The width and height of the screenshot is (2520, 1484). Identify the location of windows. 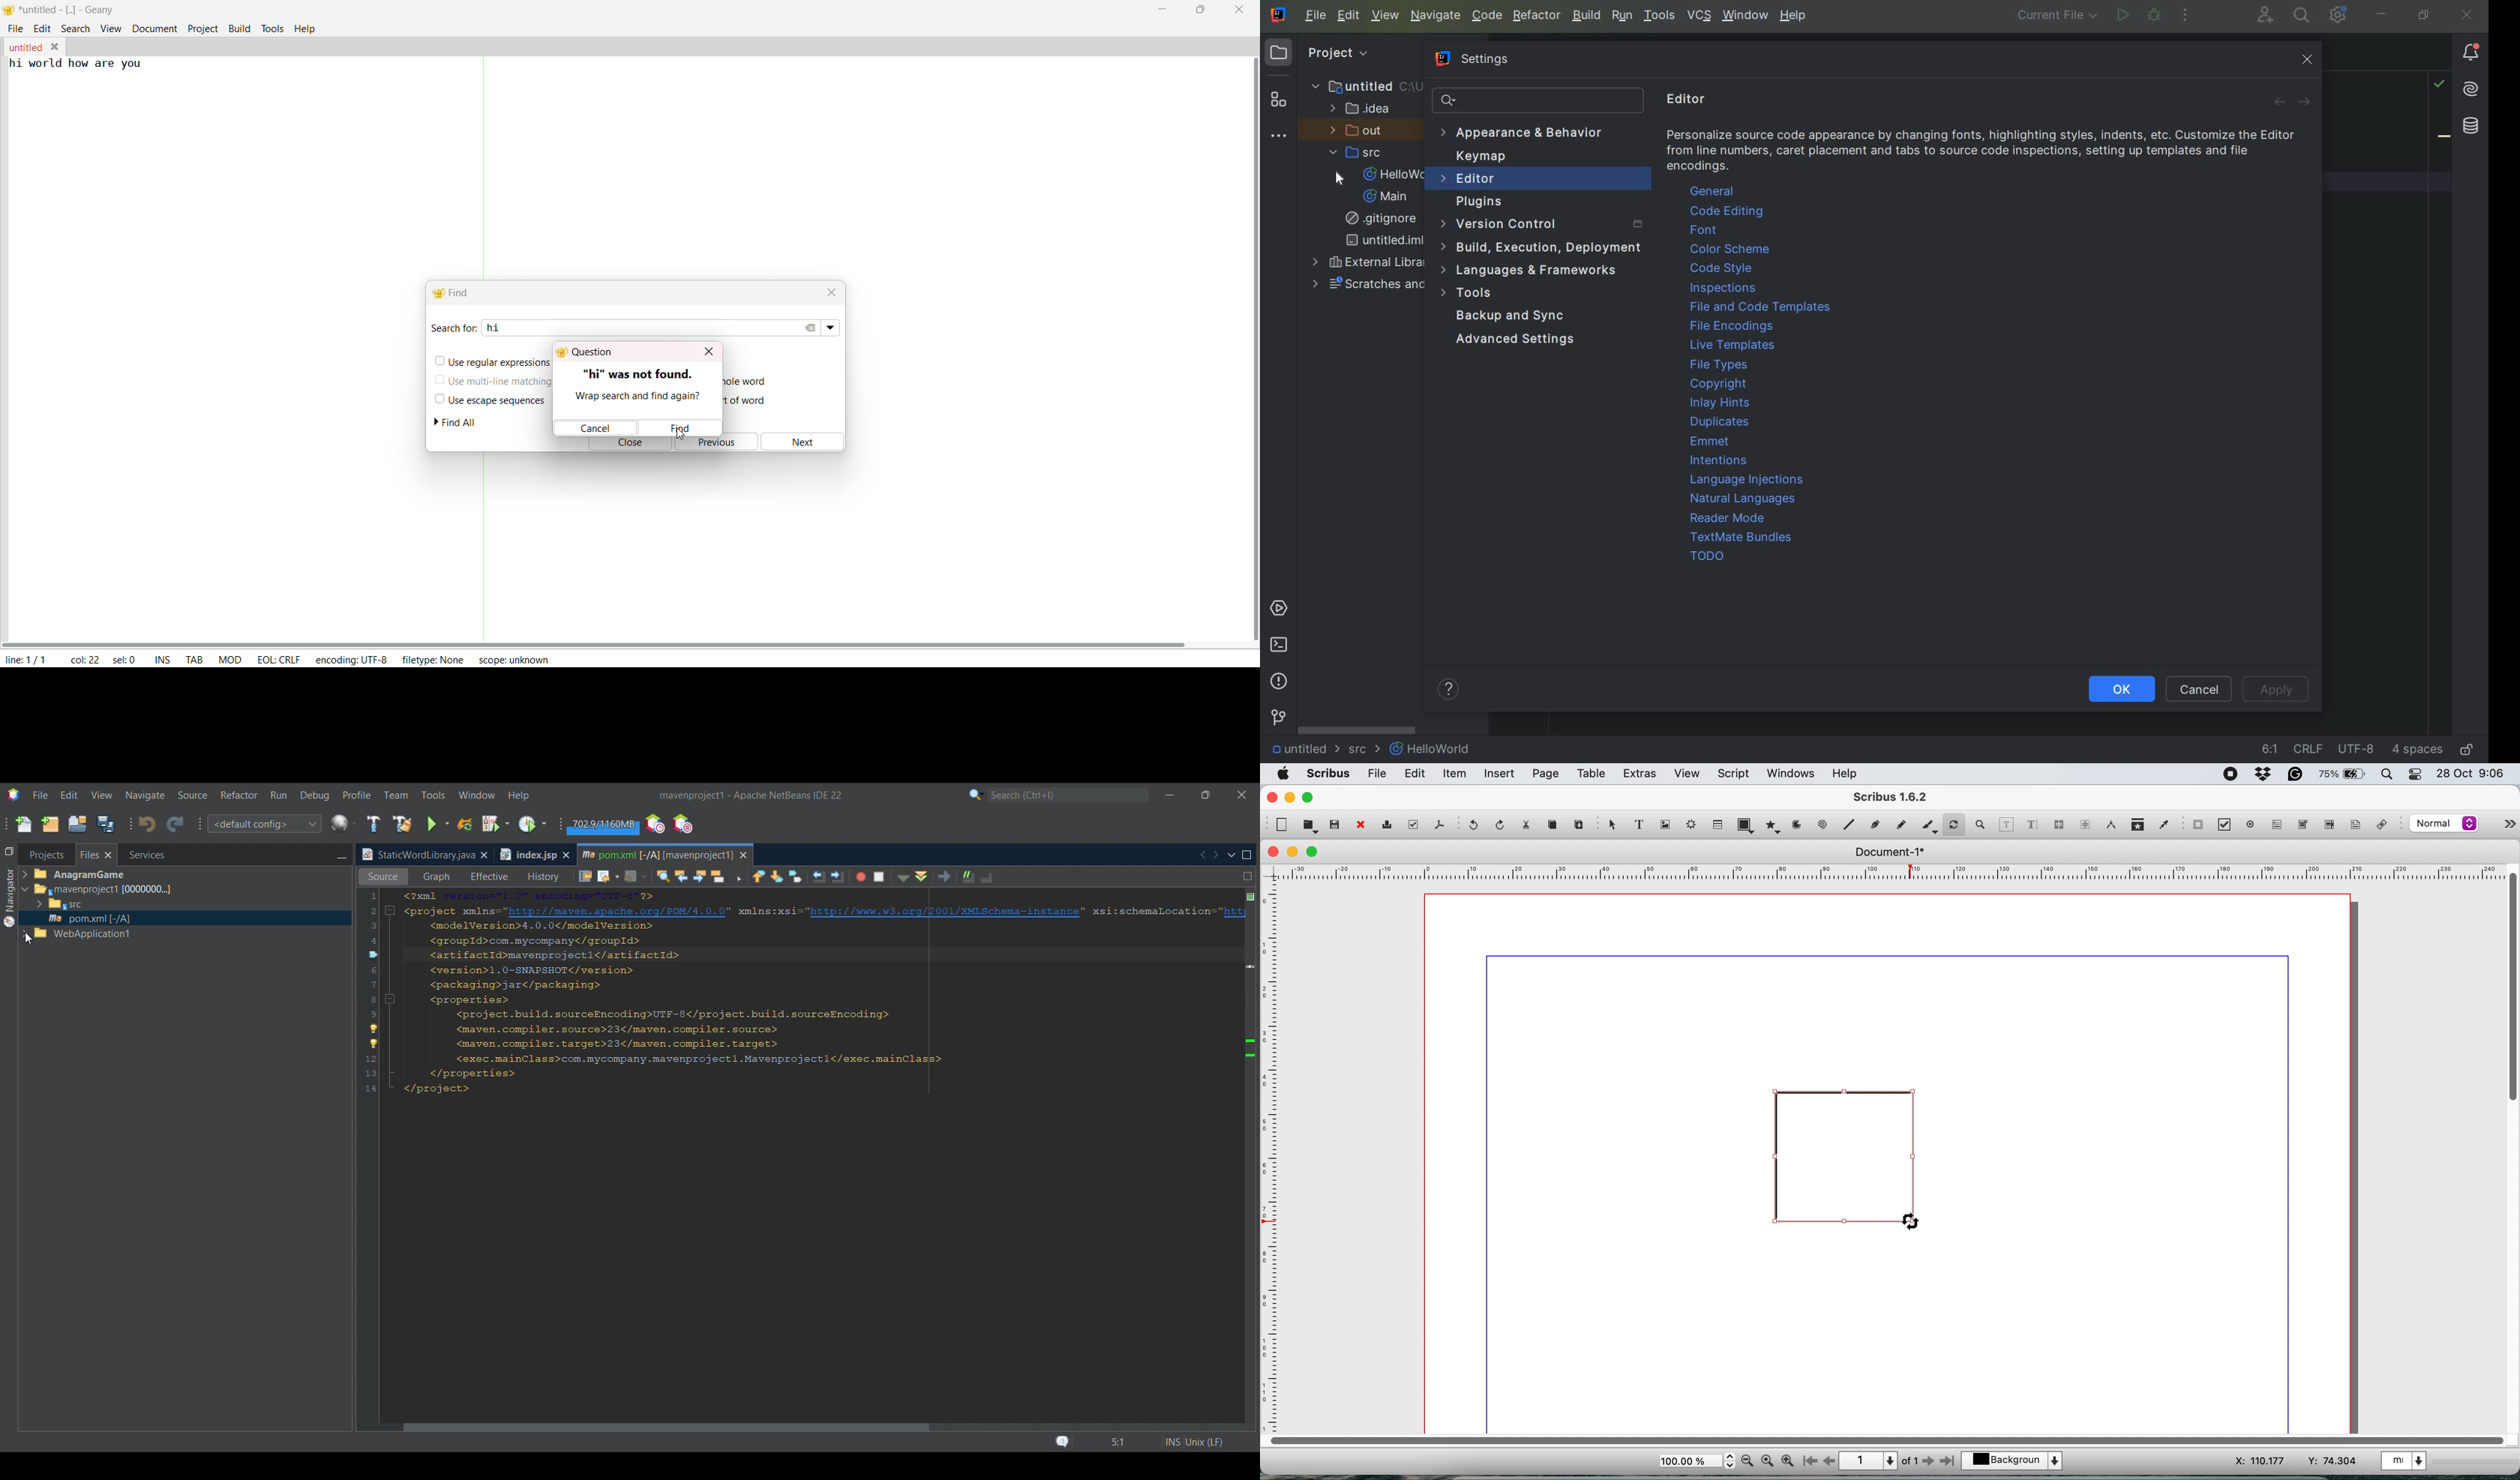
(1789, 773).